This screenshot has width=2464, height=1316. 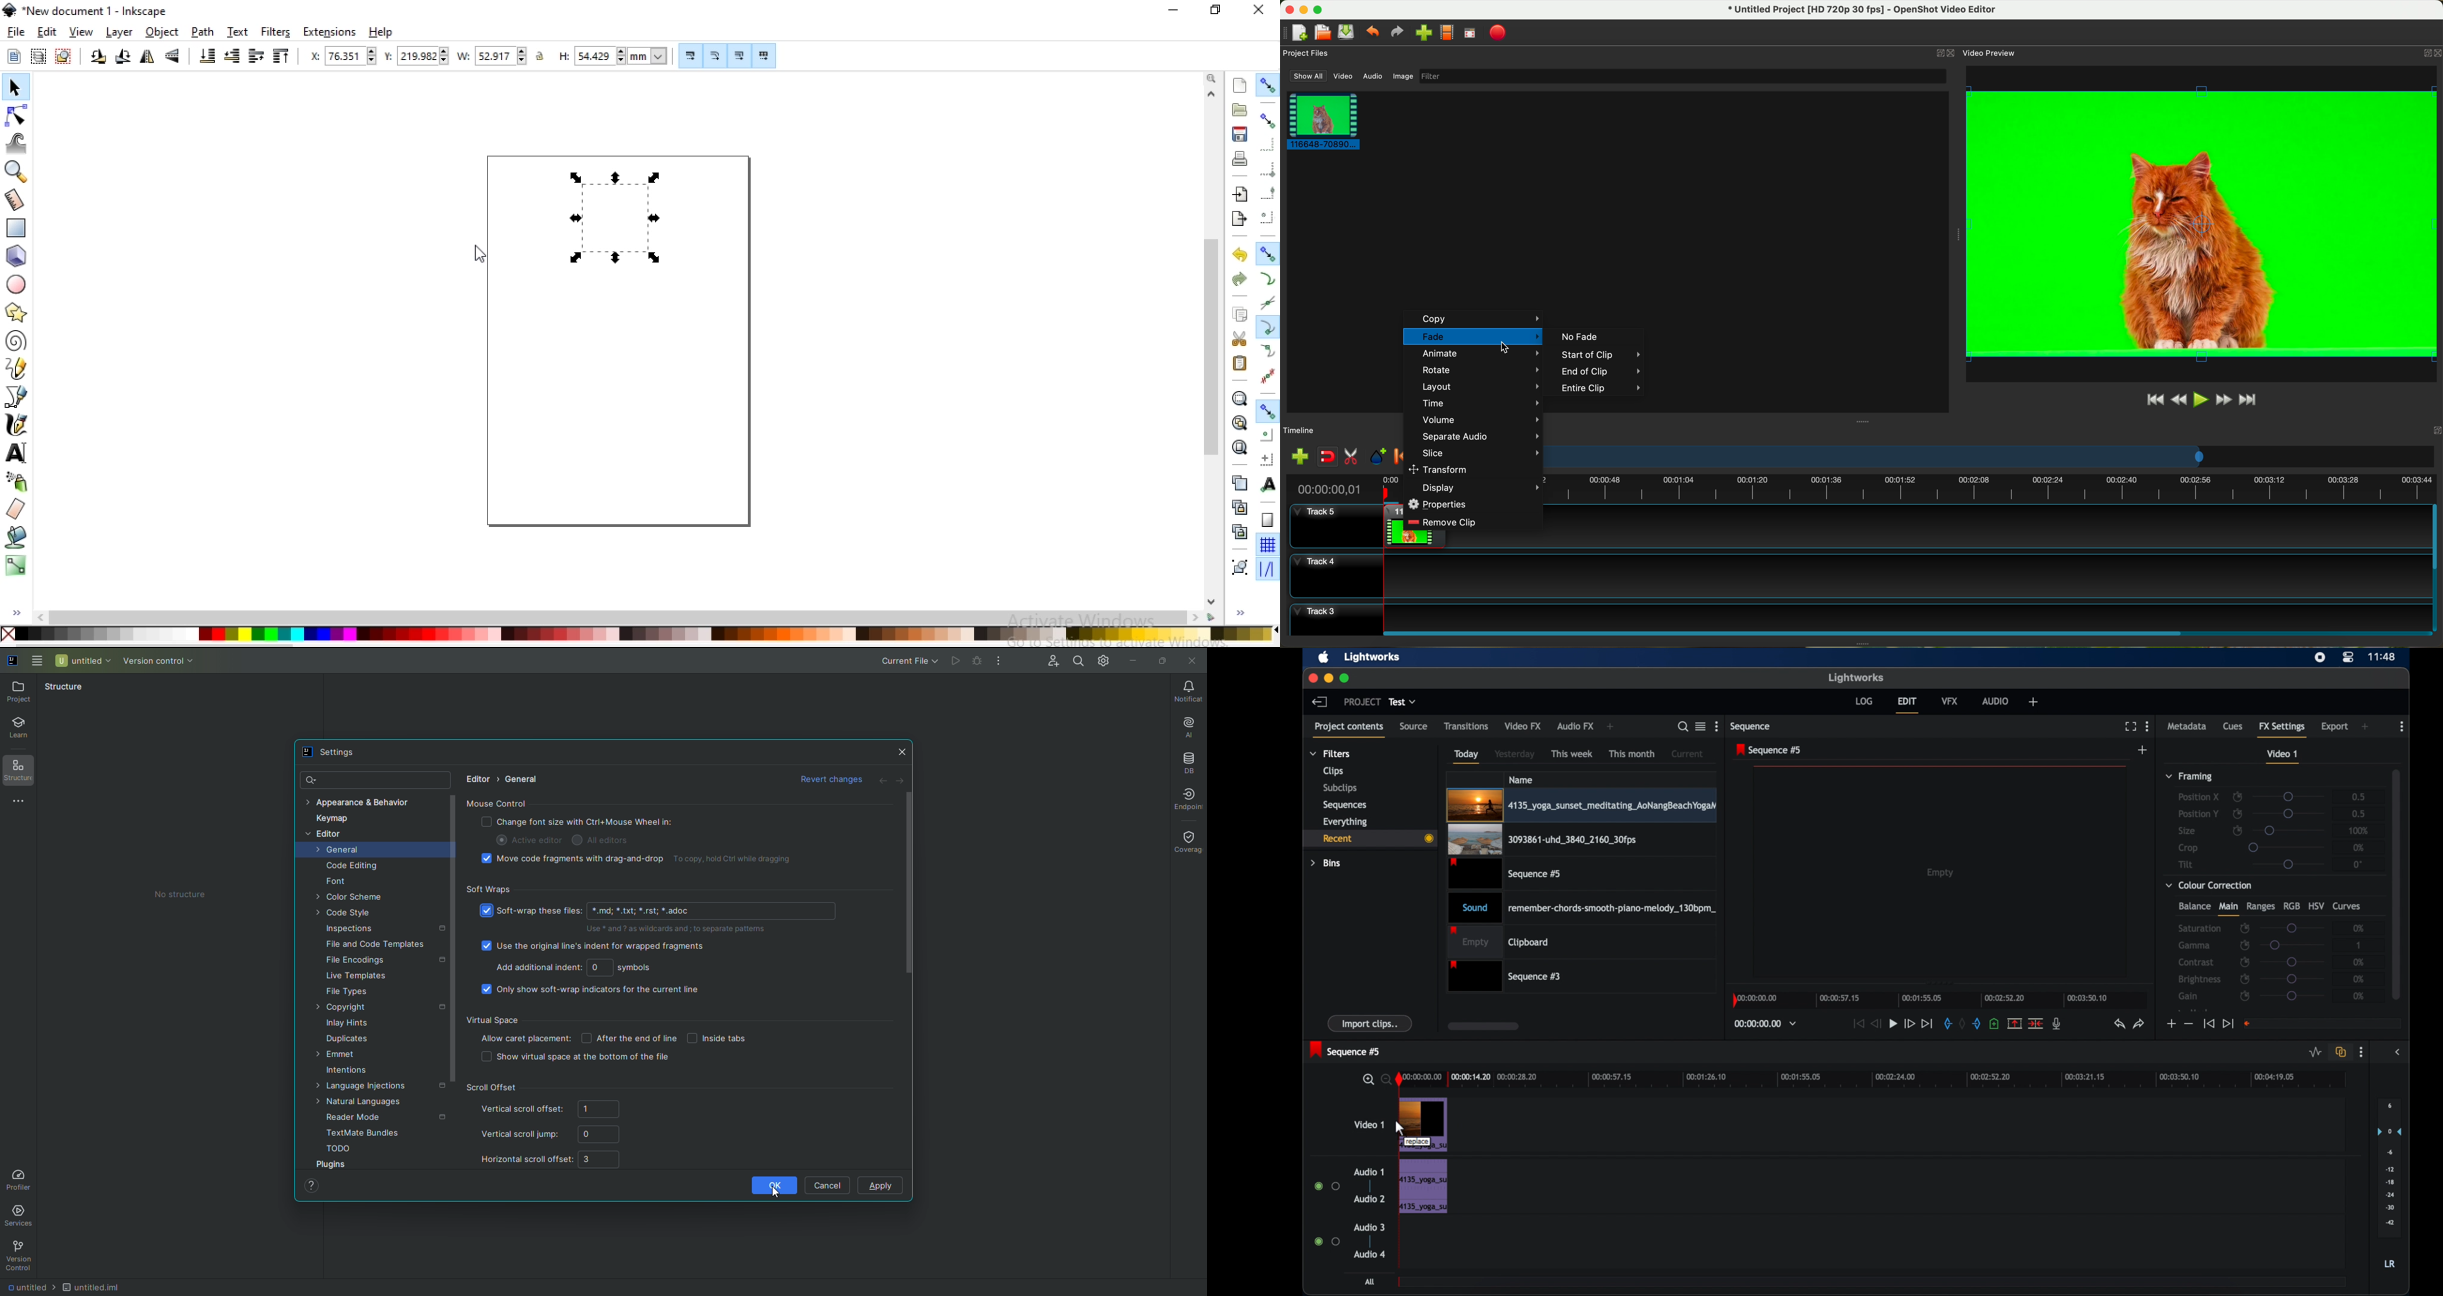 What do you see at coordinates (690, 56) in the screenshot?
I see `scale stroke width by same proportion ` at bounding box center [690, 56].